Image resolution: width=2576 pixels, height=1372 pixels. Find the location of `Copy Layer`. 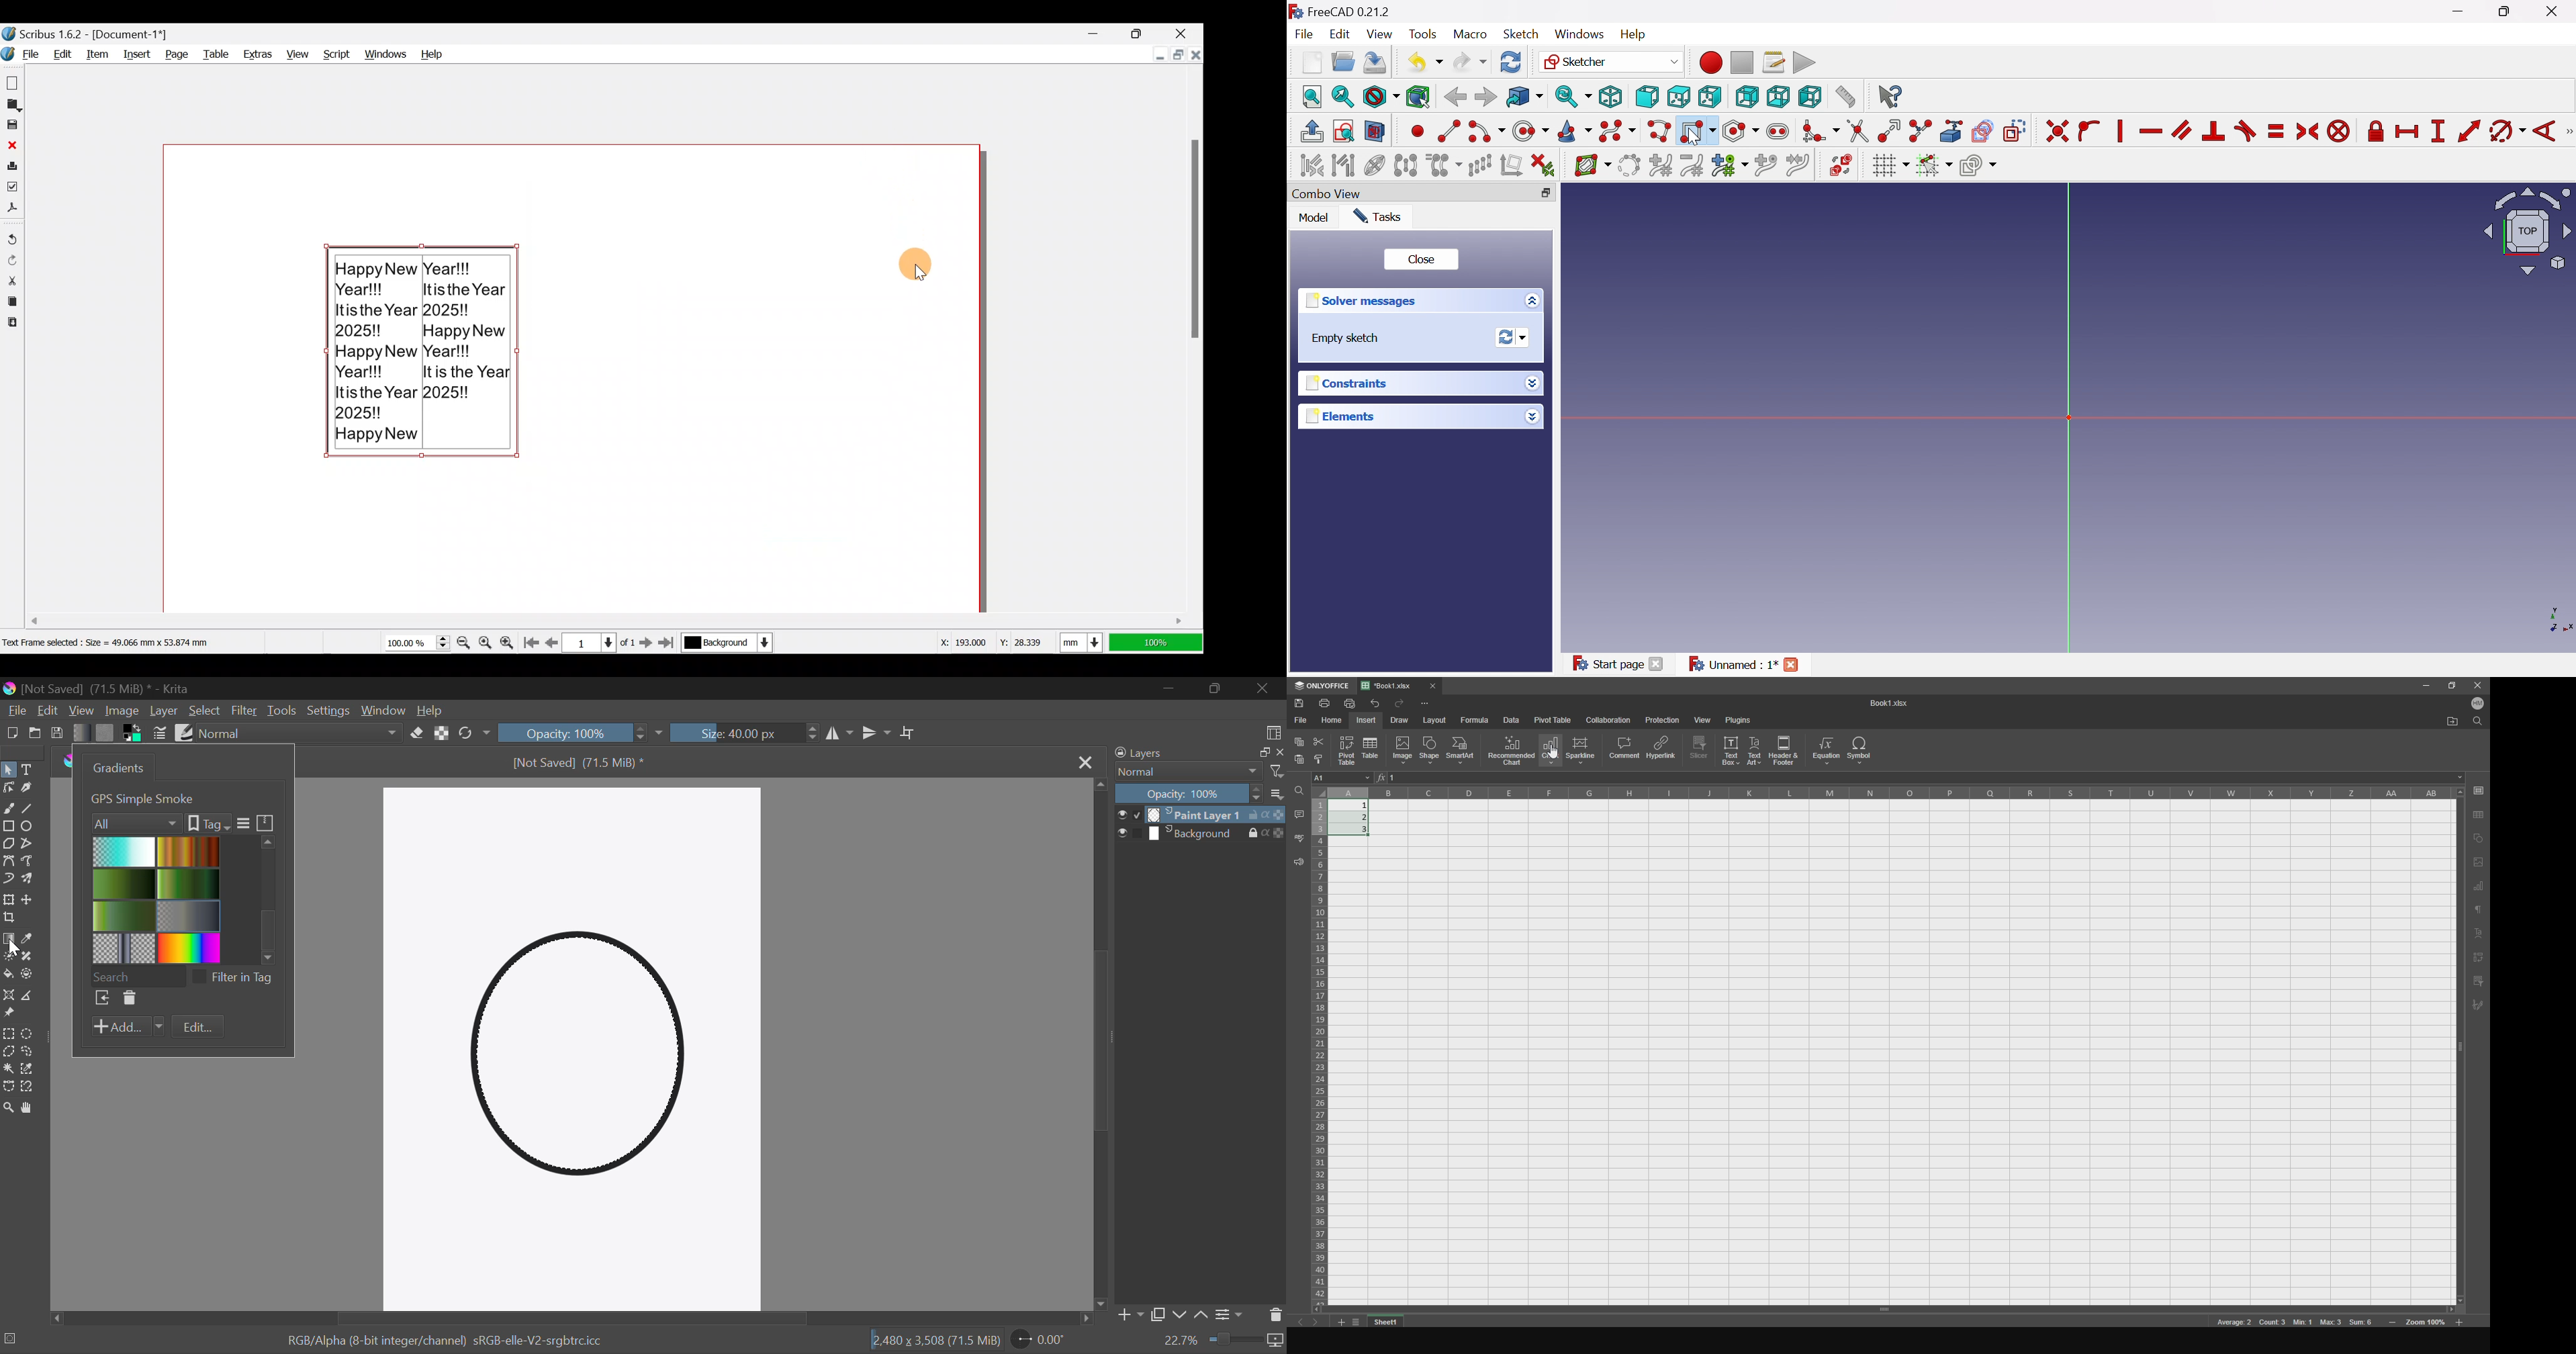

Copy Layer is located at coordinates (1159, 1314).